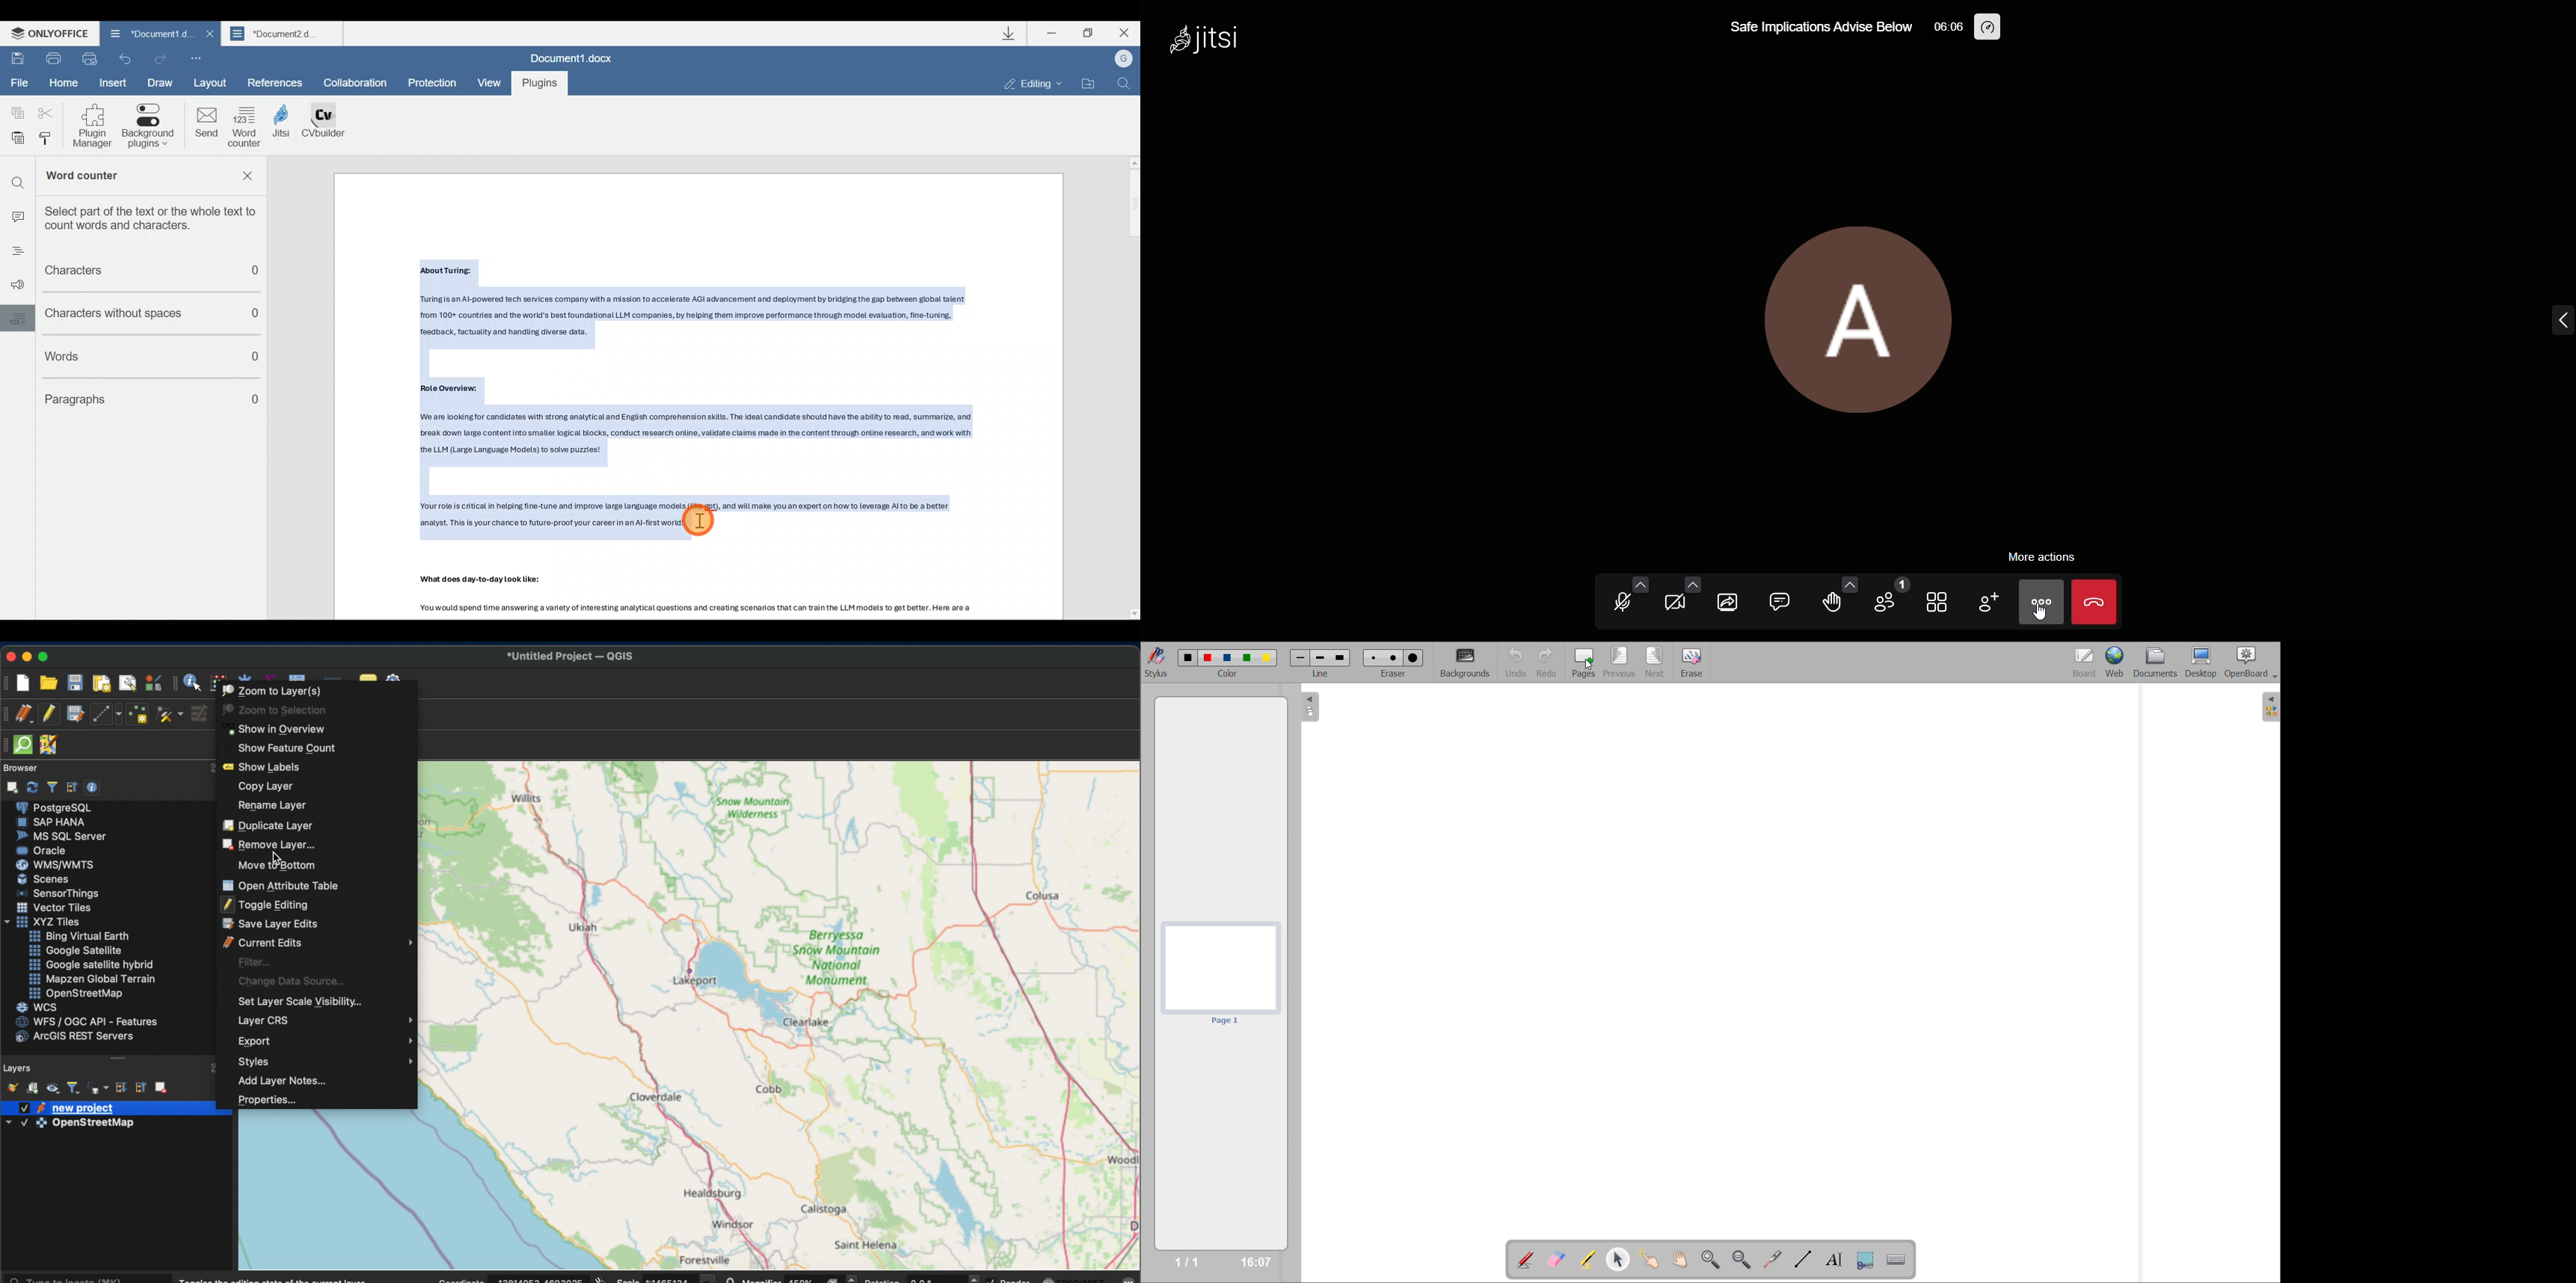 The height and width of the screenshot is (1288, 2576). Describe the element at coordinates (2043, 556) in the screenshot. I see `more action` at that location.